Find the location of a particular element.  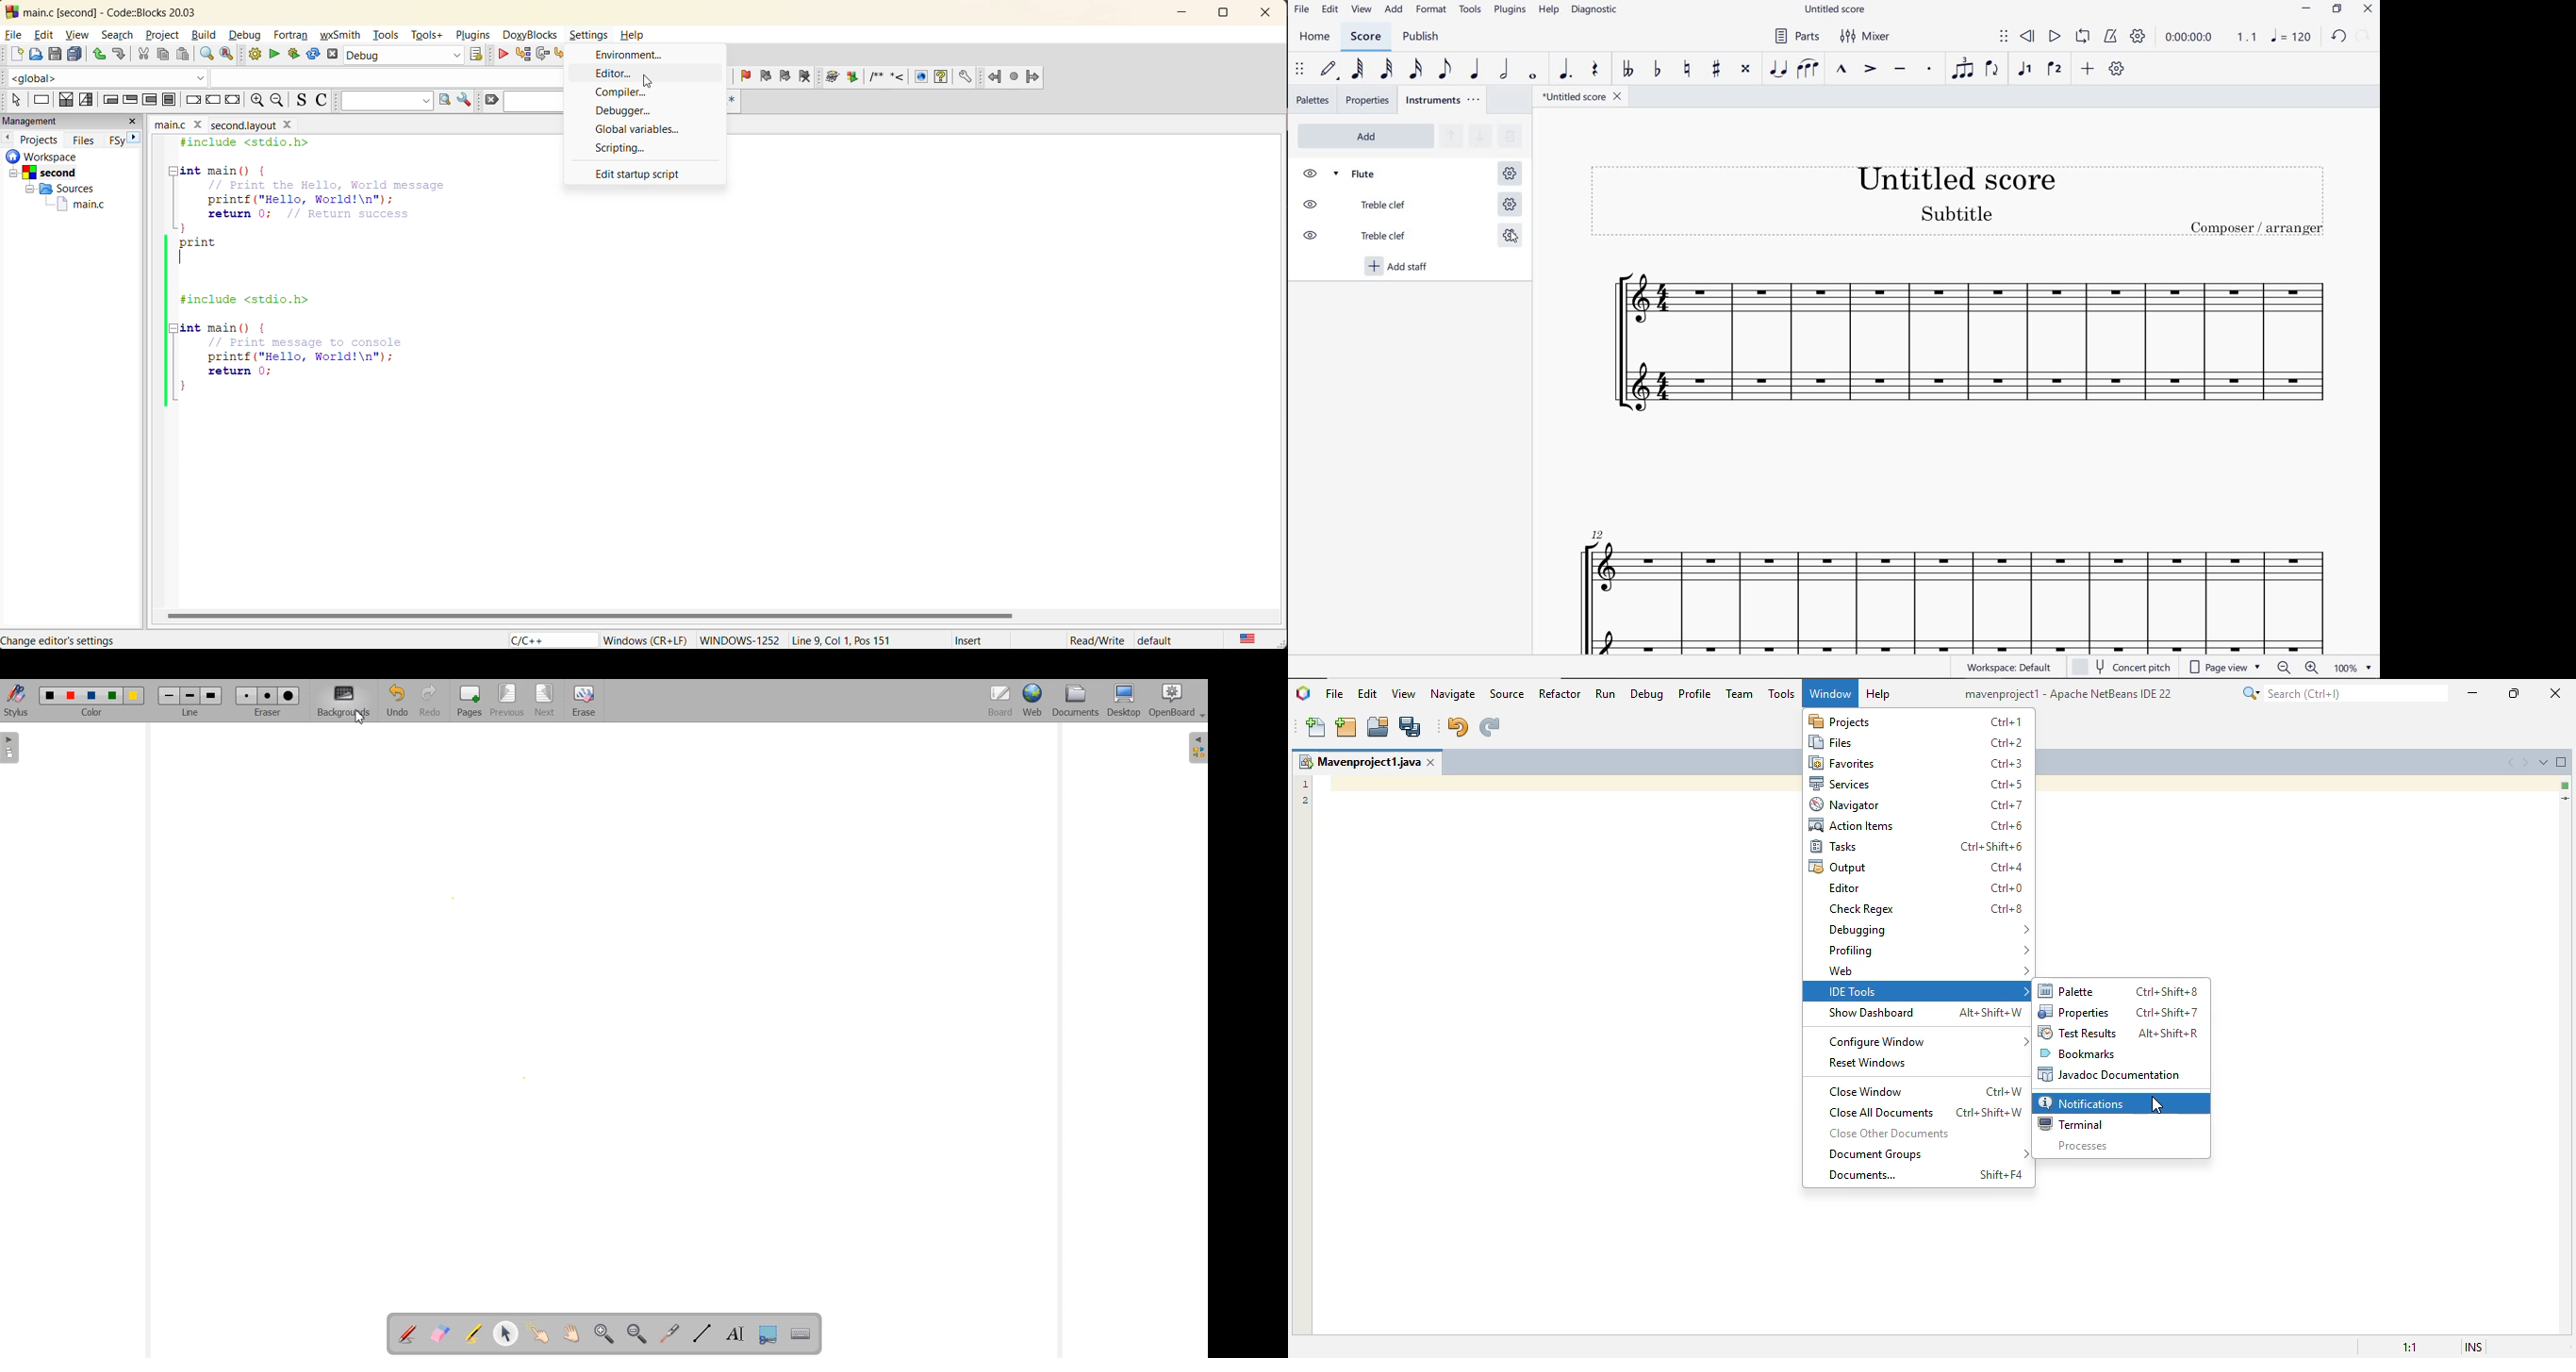

next line is located at coordinates (543, 56).